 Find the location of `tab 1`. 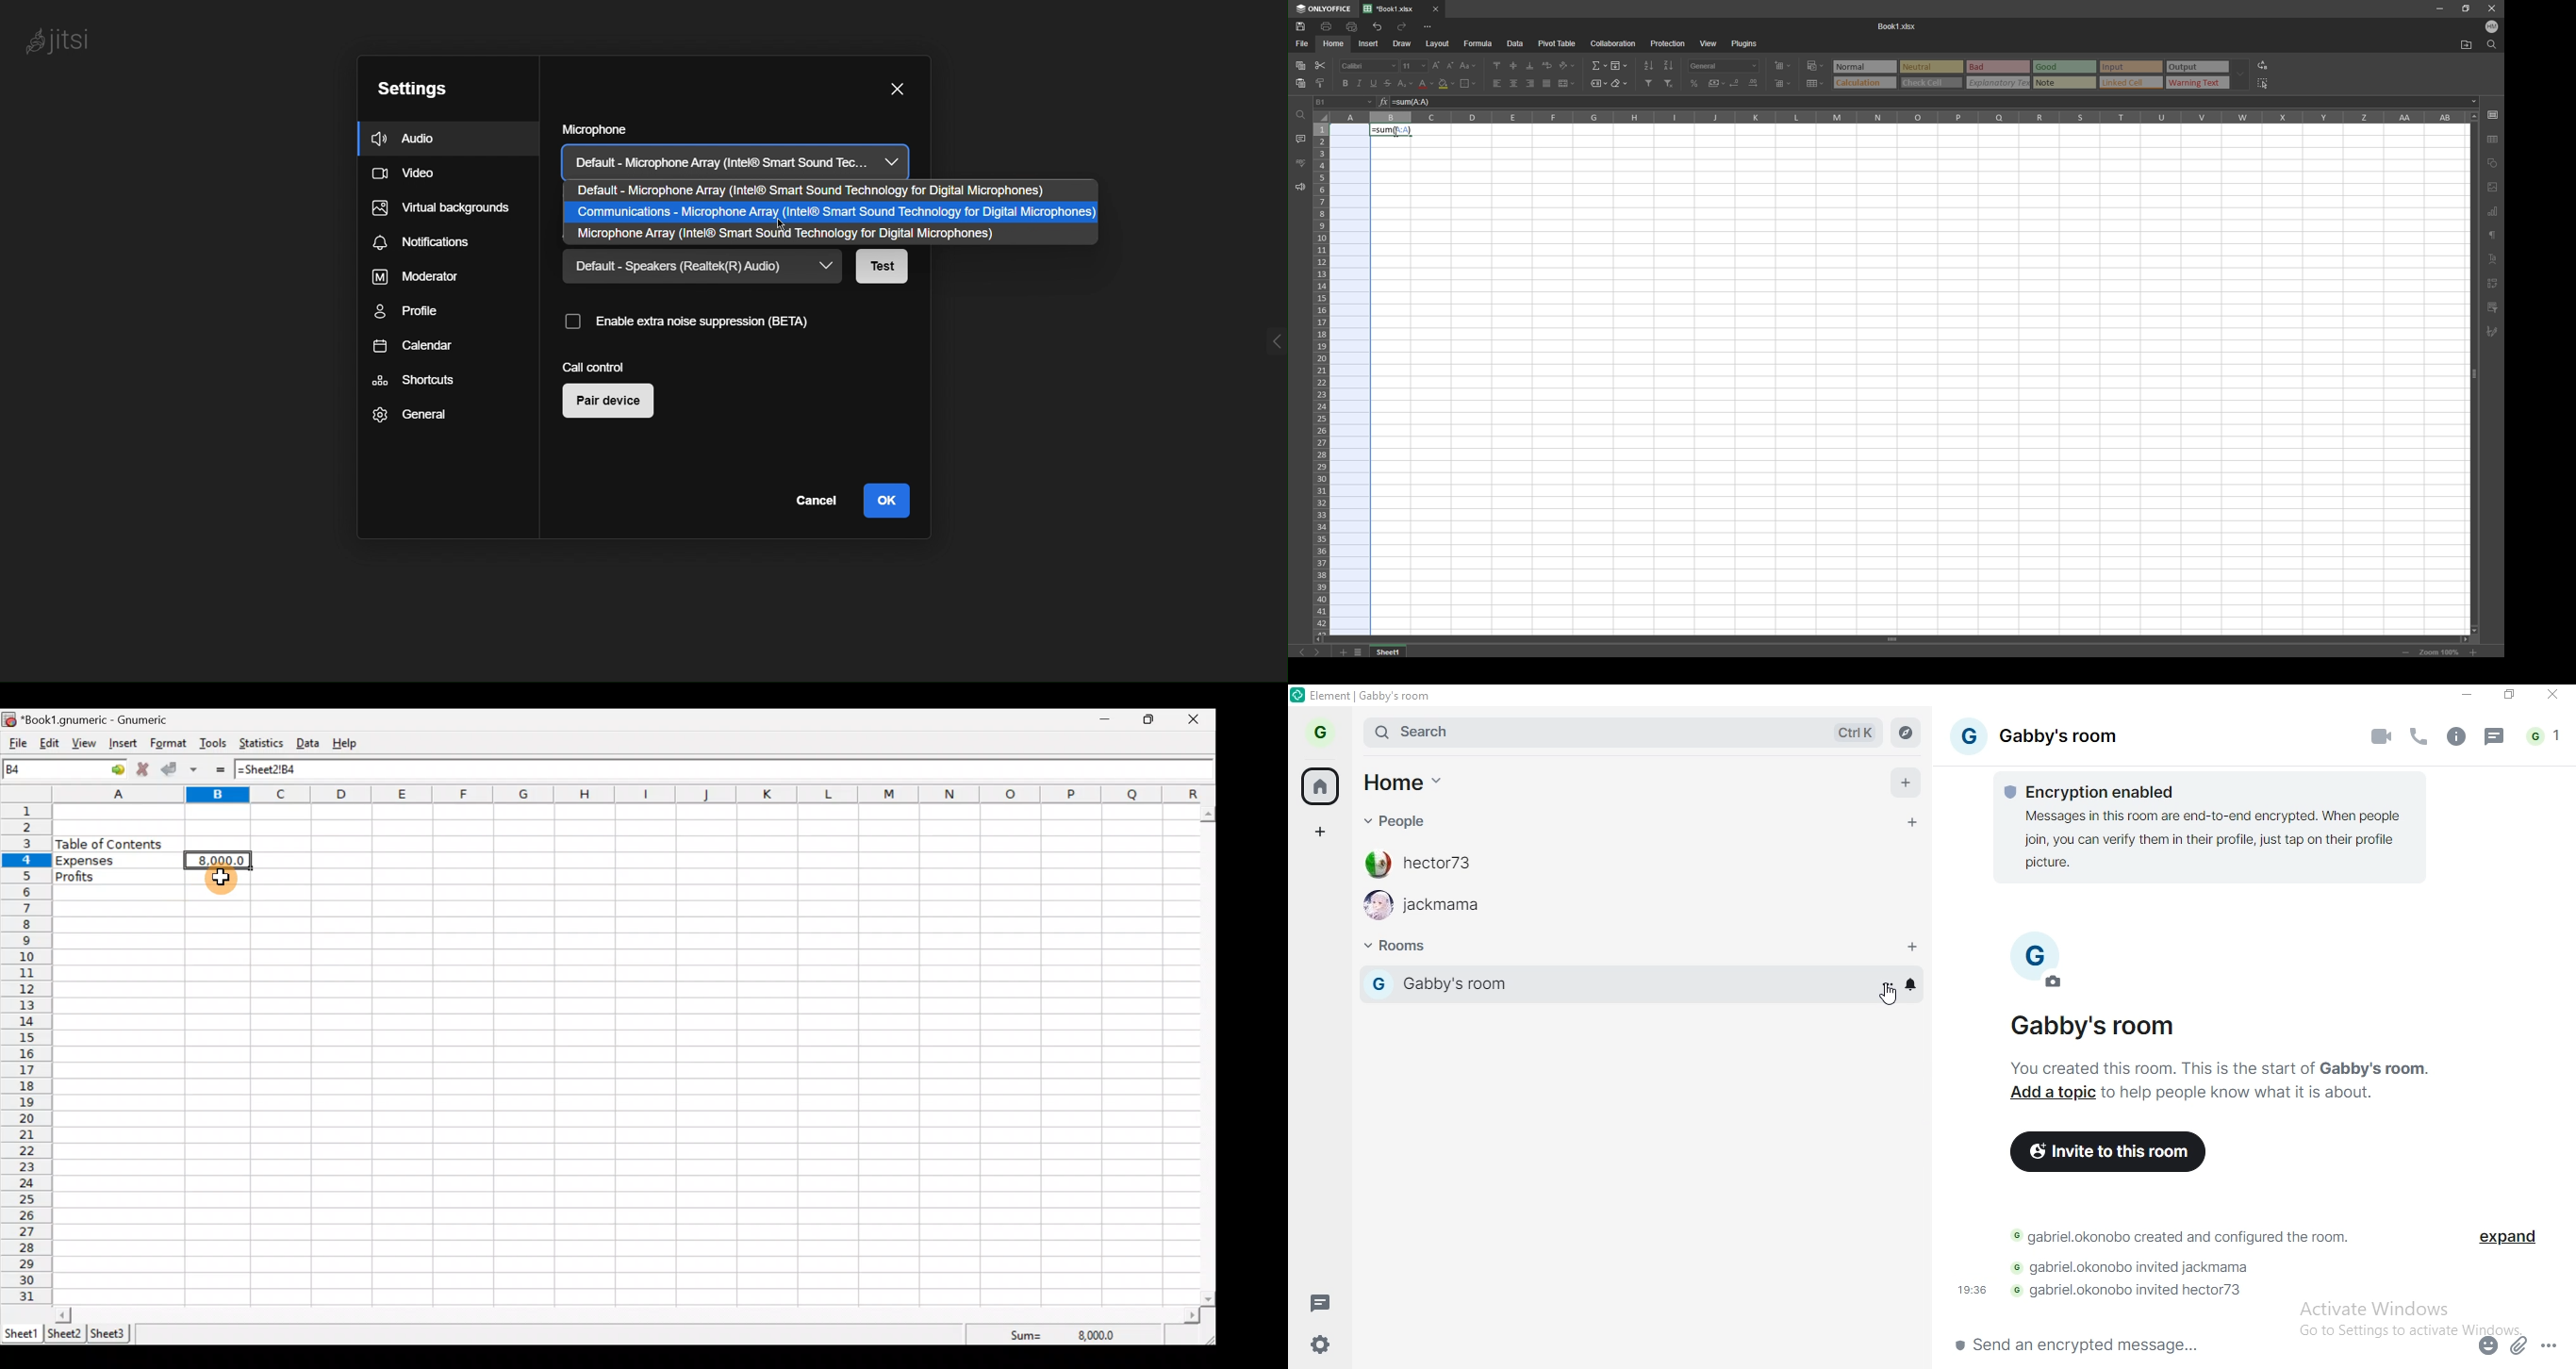

tab 1 is located at coordinates (1393, 9).